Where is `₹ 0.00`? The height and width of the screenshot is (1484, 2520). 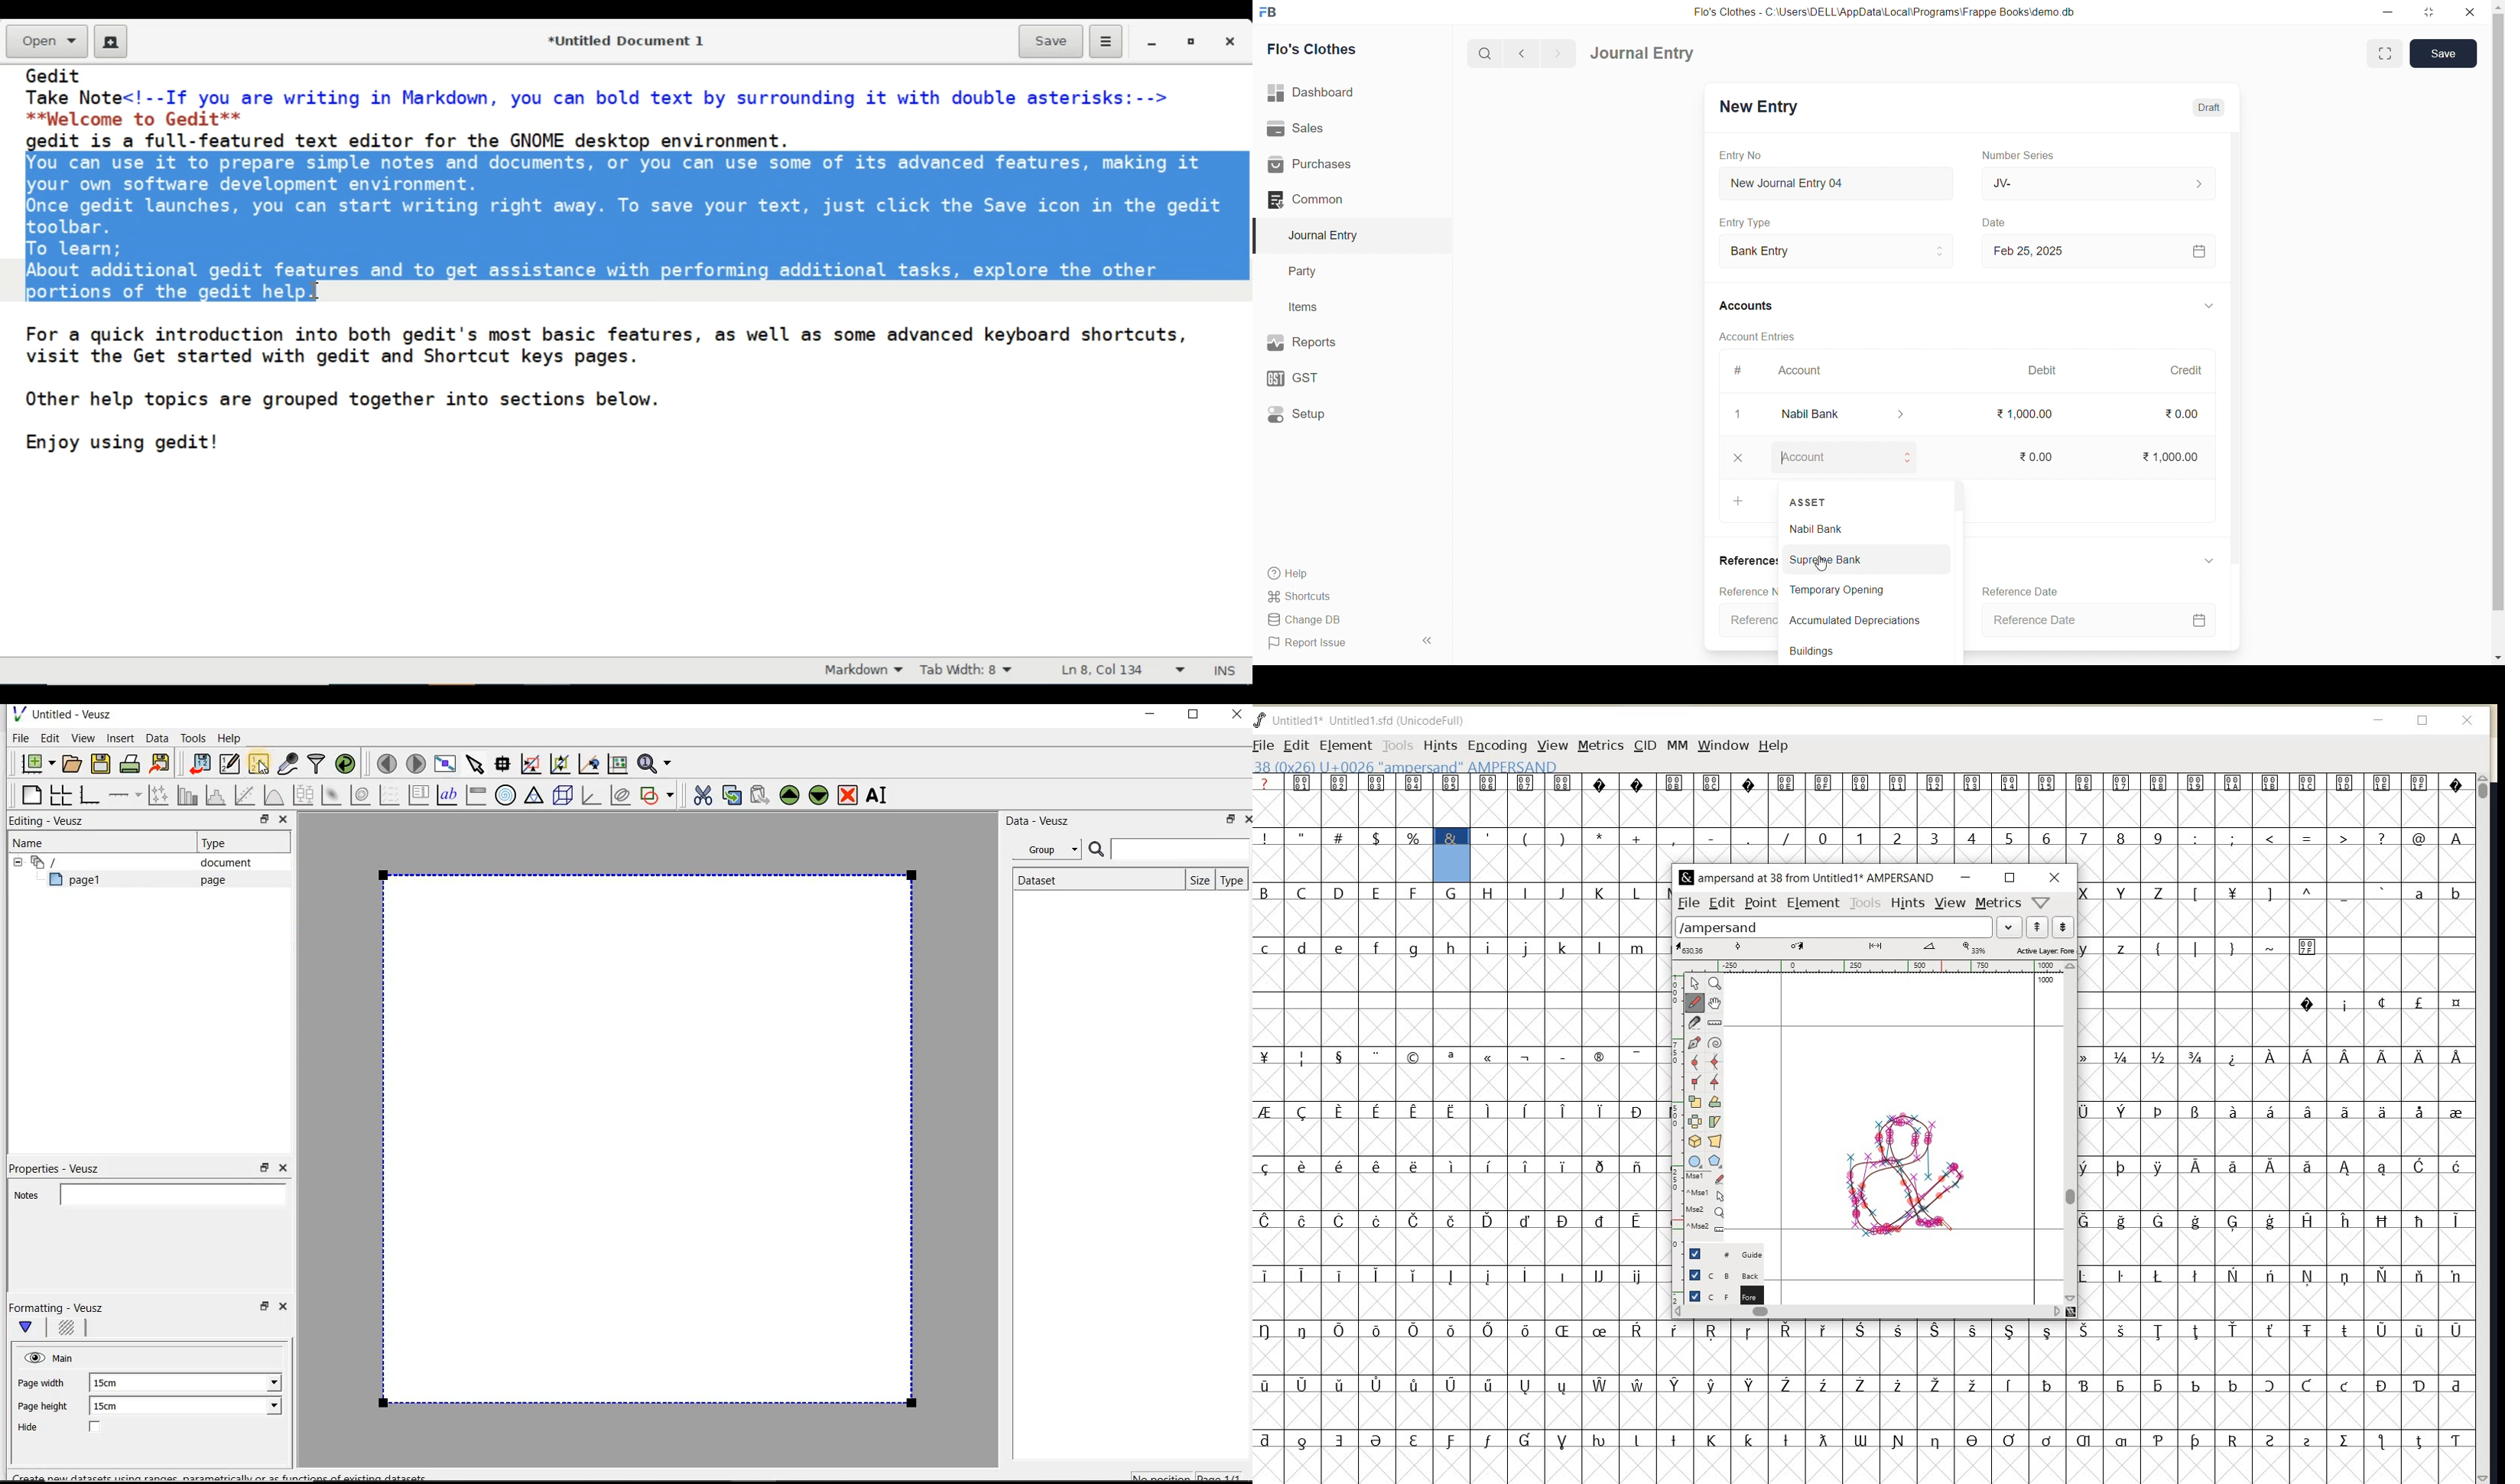
₹ 0.00 is located at coordinates (2046, 457).